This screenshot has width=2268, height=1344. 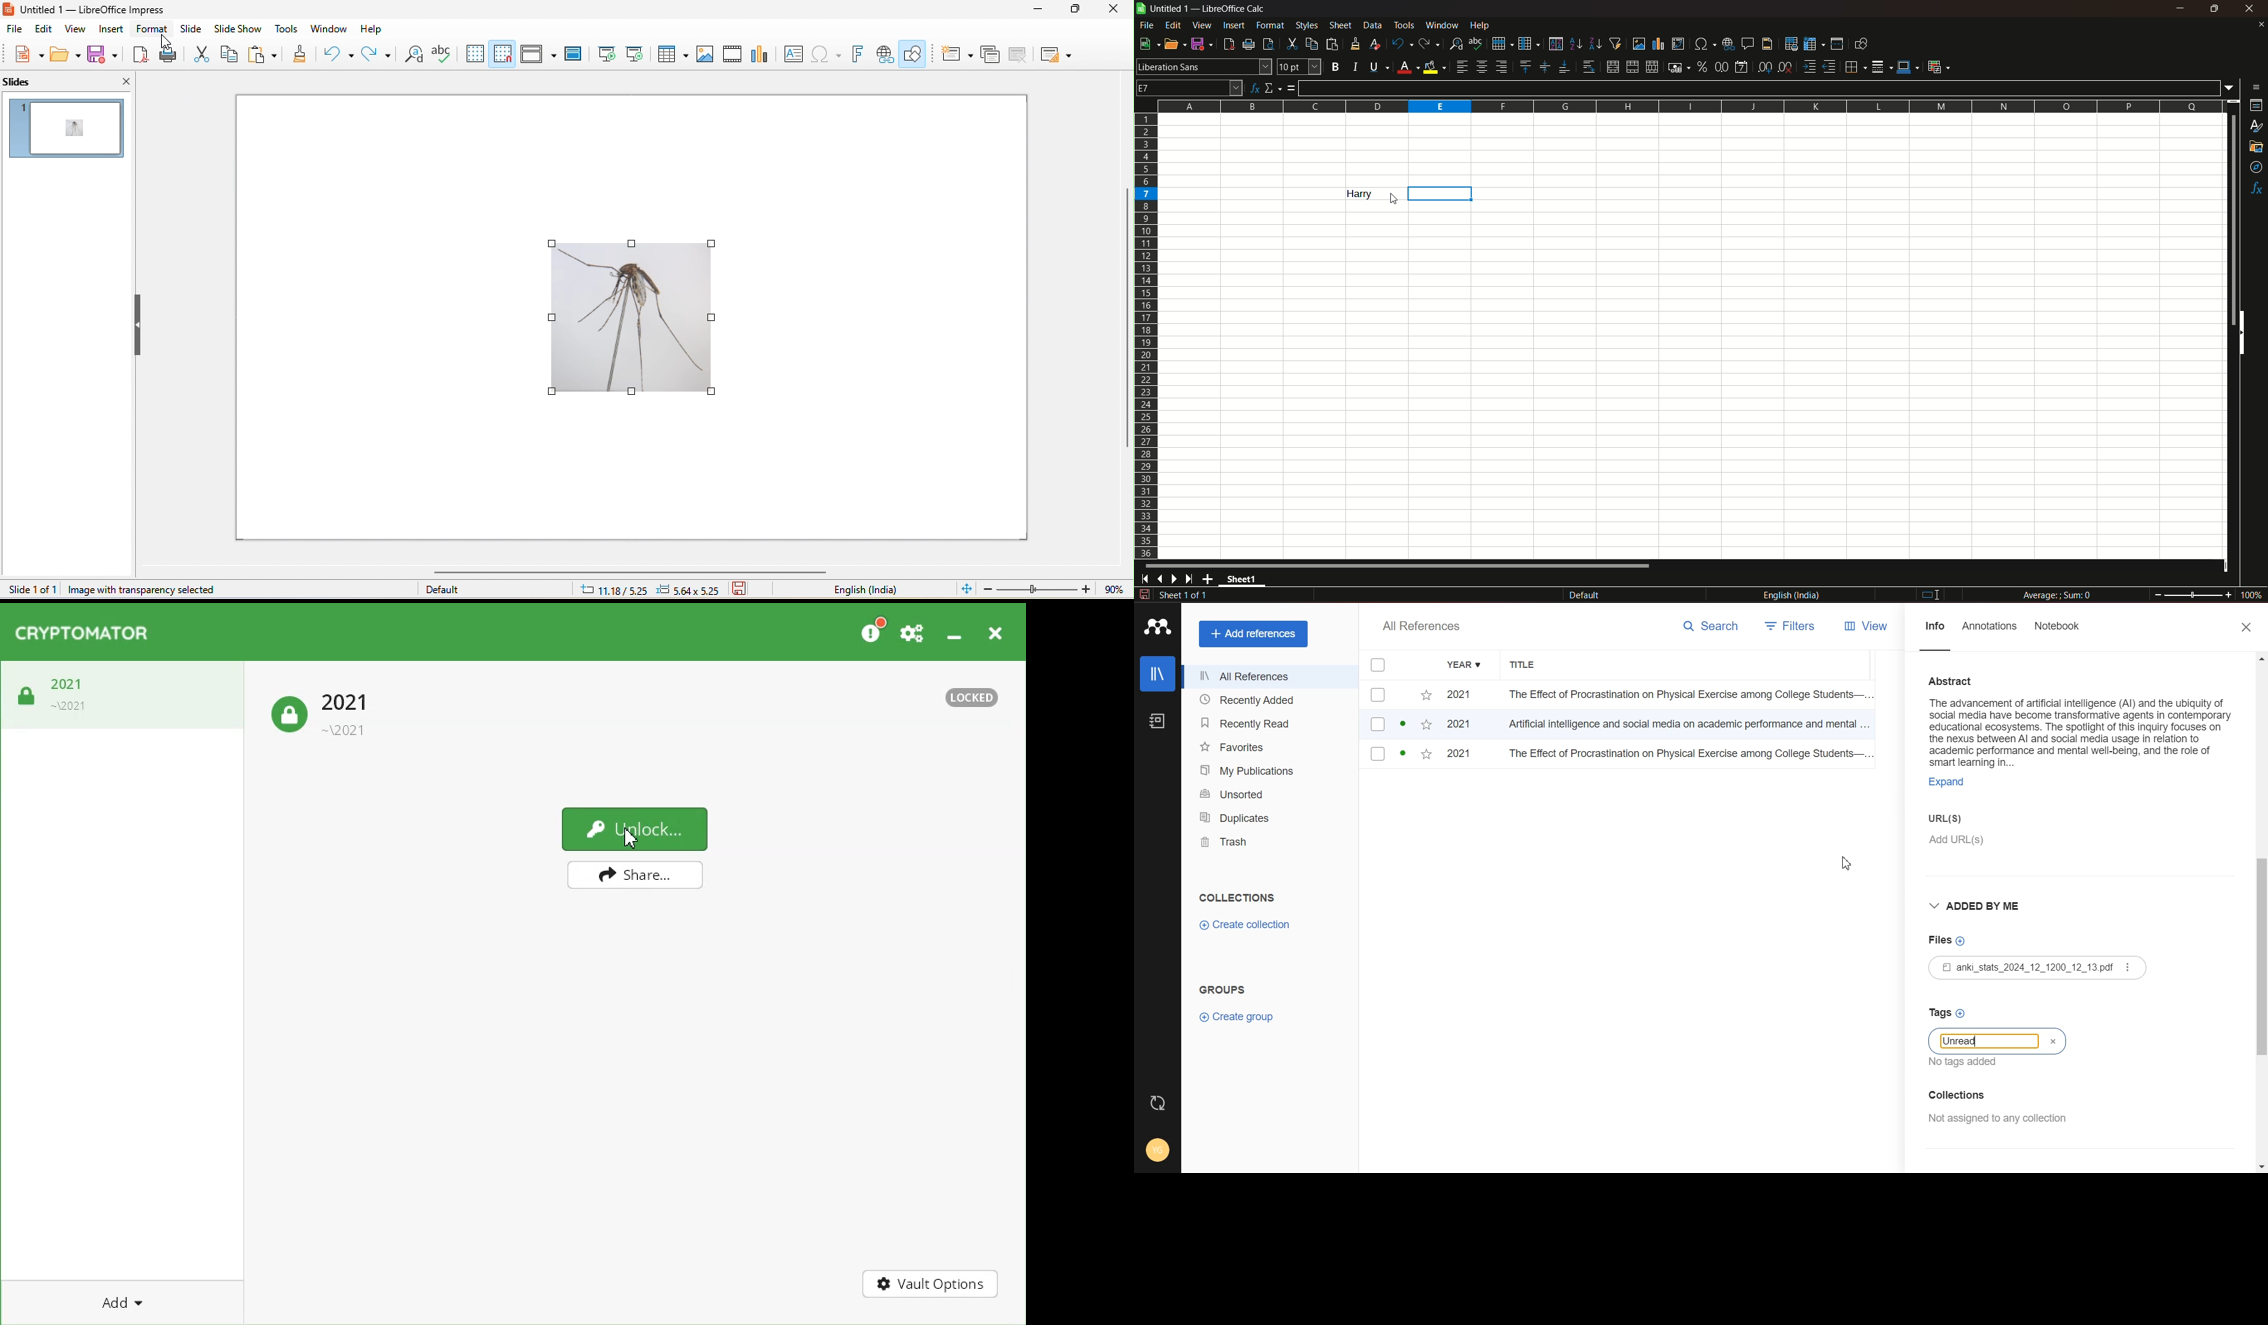 What do you see at coordinates (1157, 674) in the screenshot?
I see `Library` at bounding box center [1157, 674].